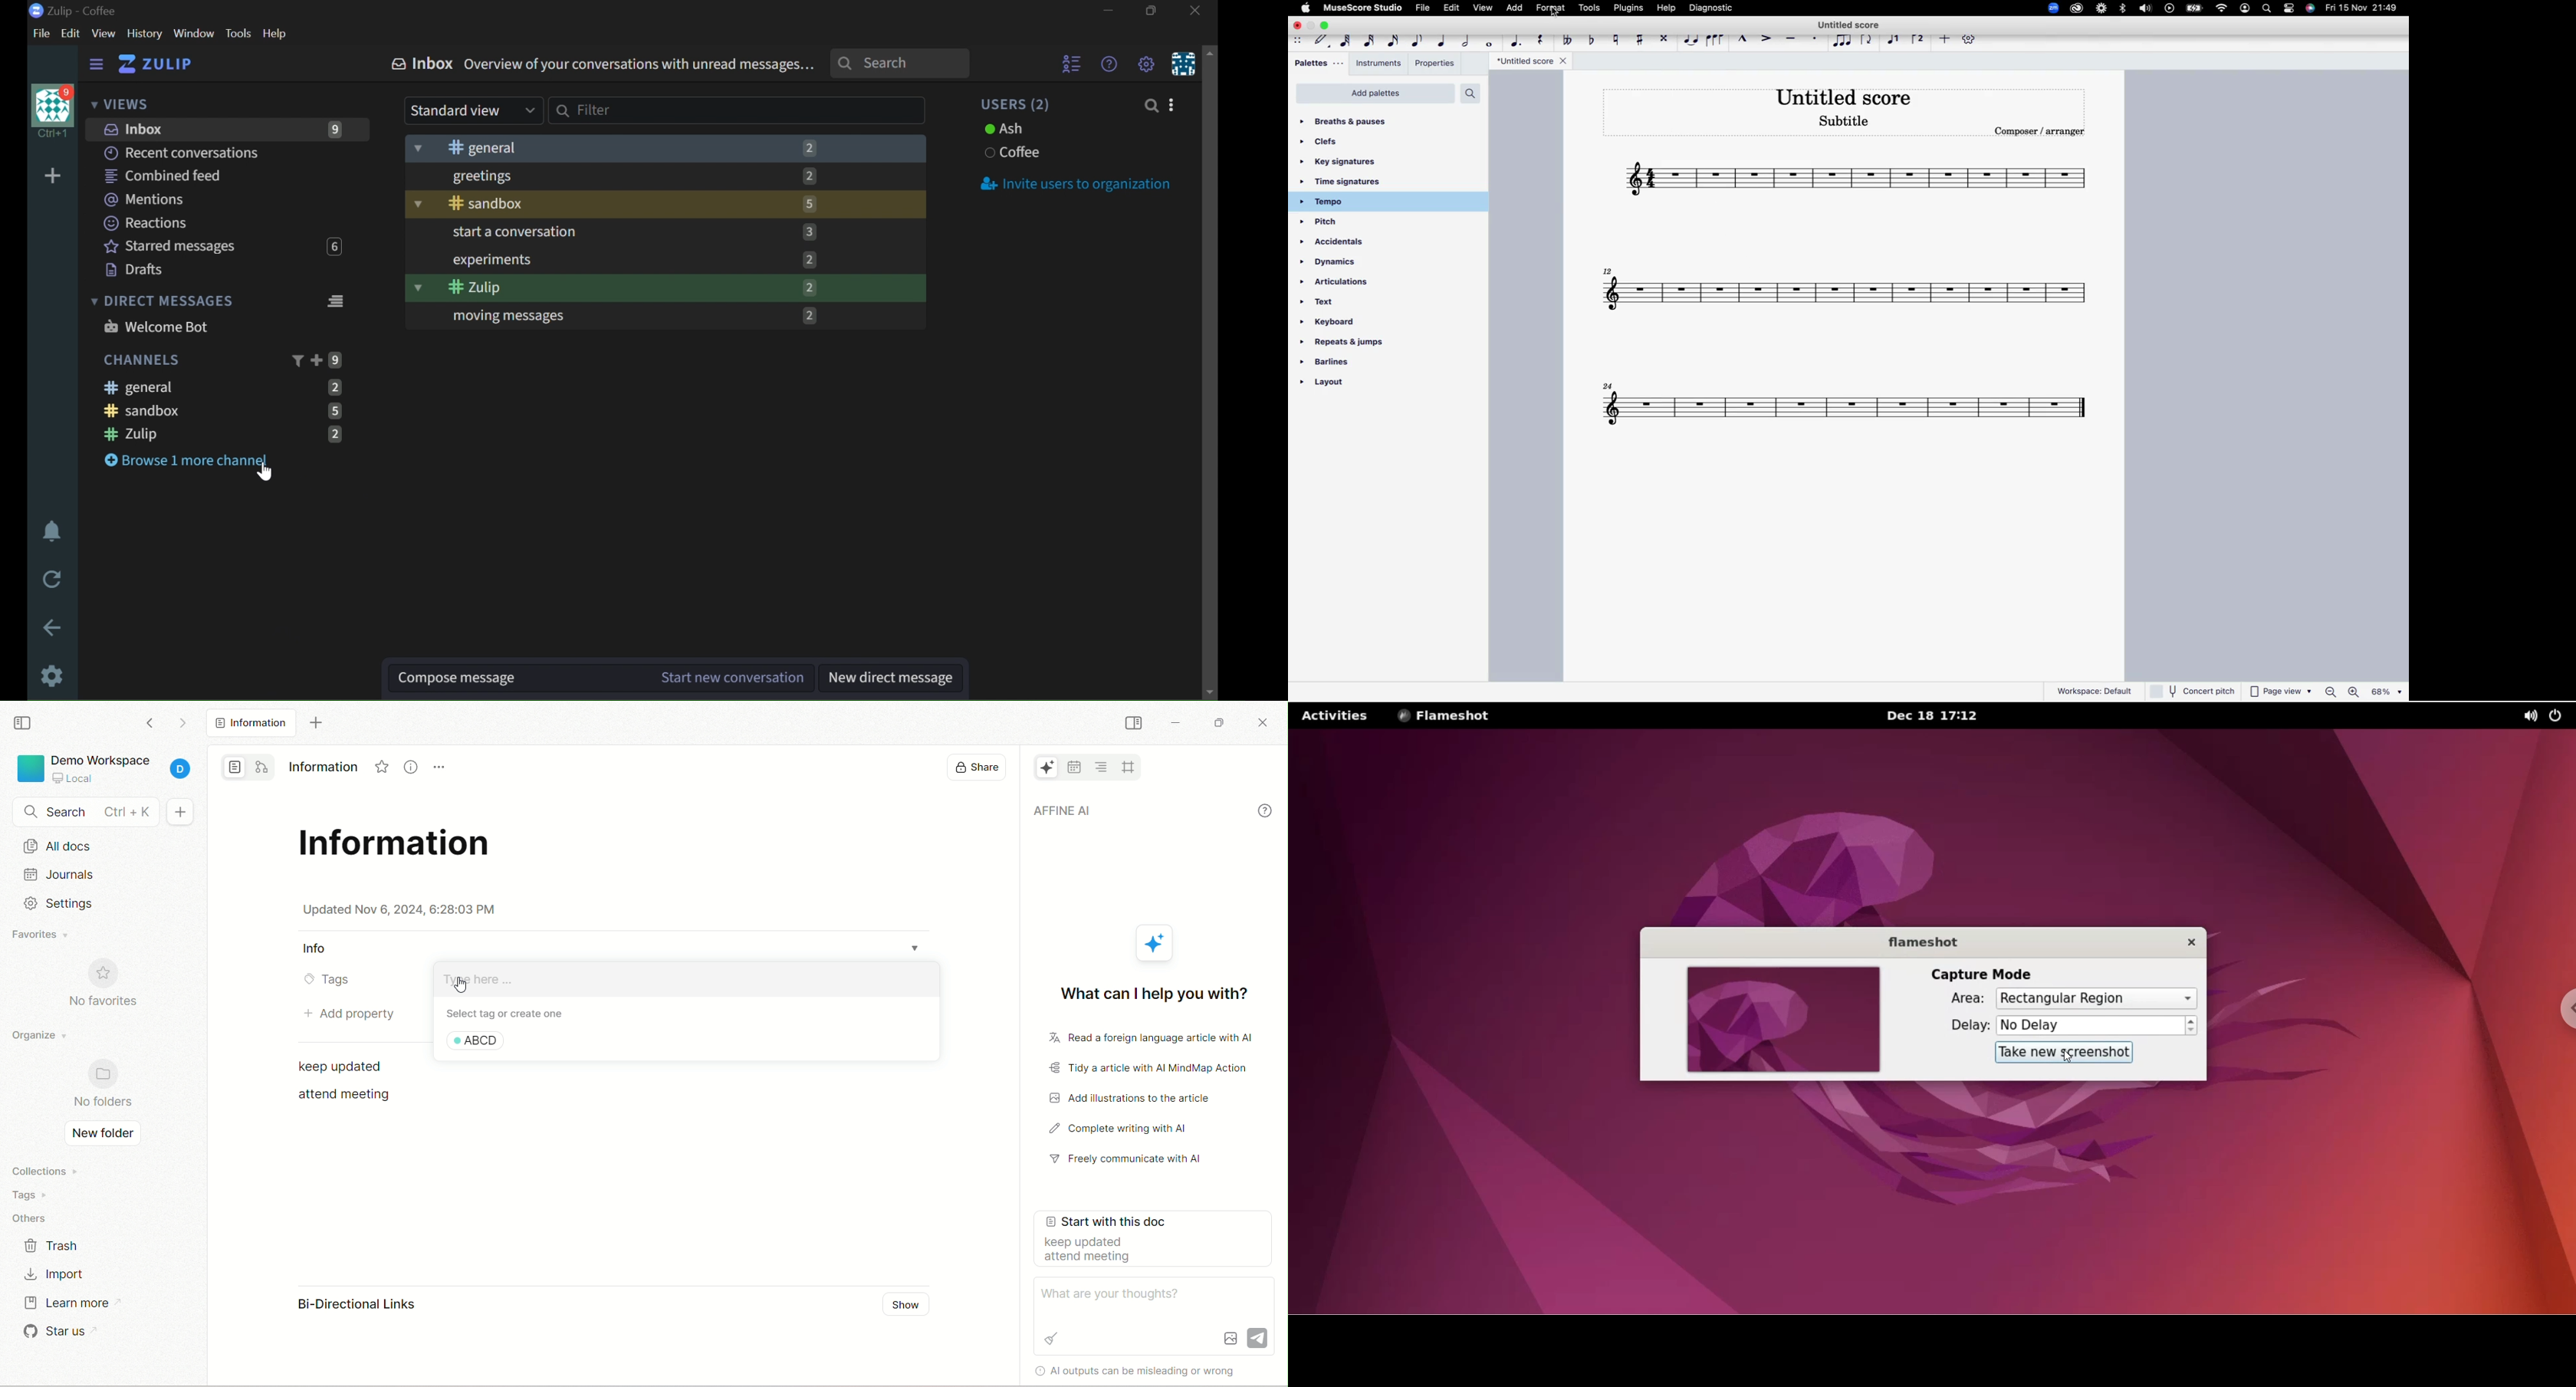 This screenshot has width=2576, height=1400. I want to click on zoom, so click(2049, 7).